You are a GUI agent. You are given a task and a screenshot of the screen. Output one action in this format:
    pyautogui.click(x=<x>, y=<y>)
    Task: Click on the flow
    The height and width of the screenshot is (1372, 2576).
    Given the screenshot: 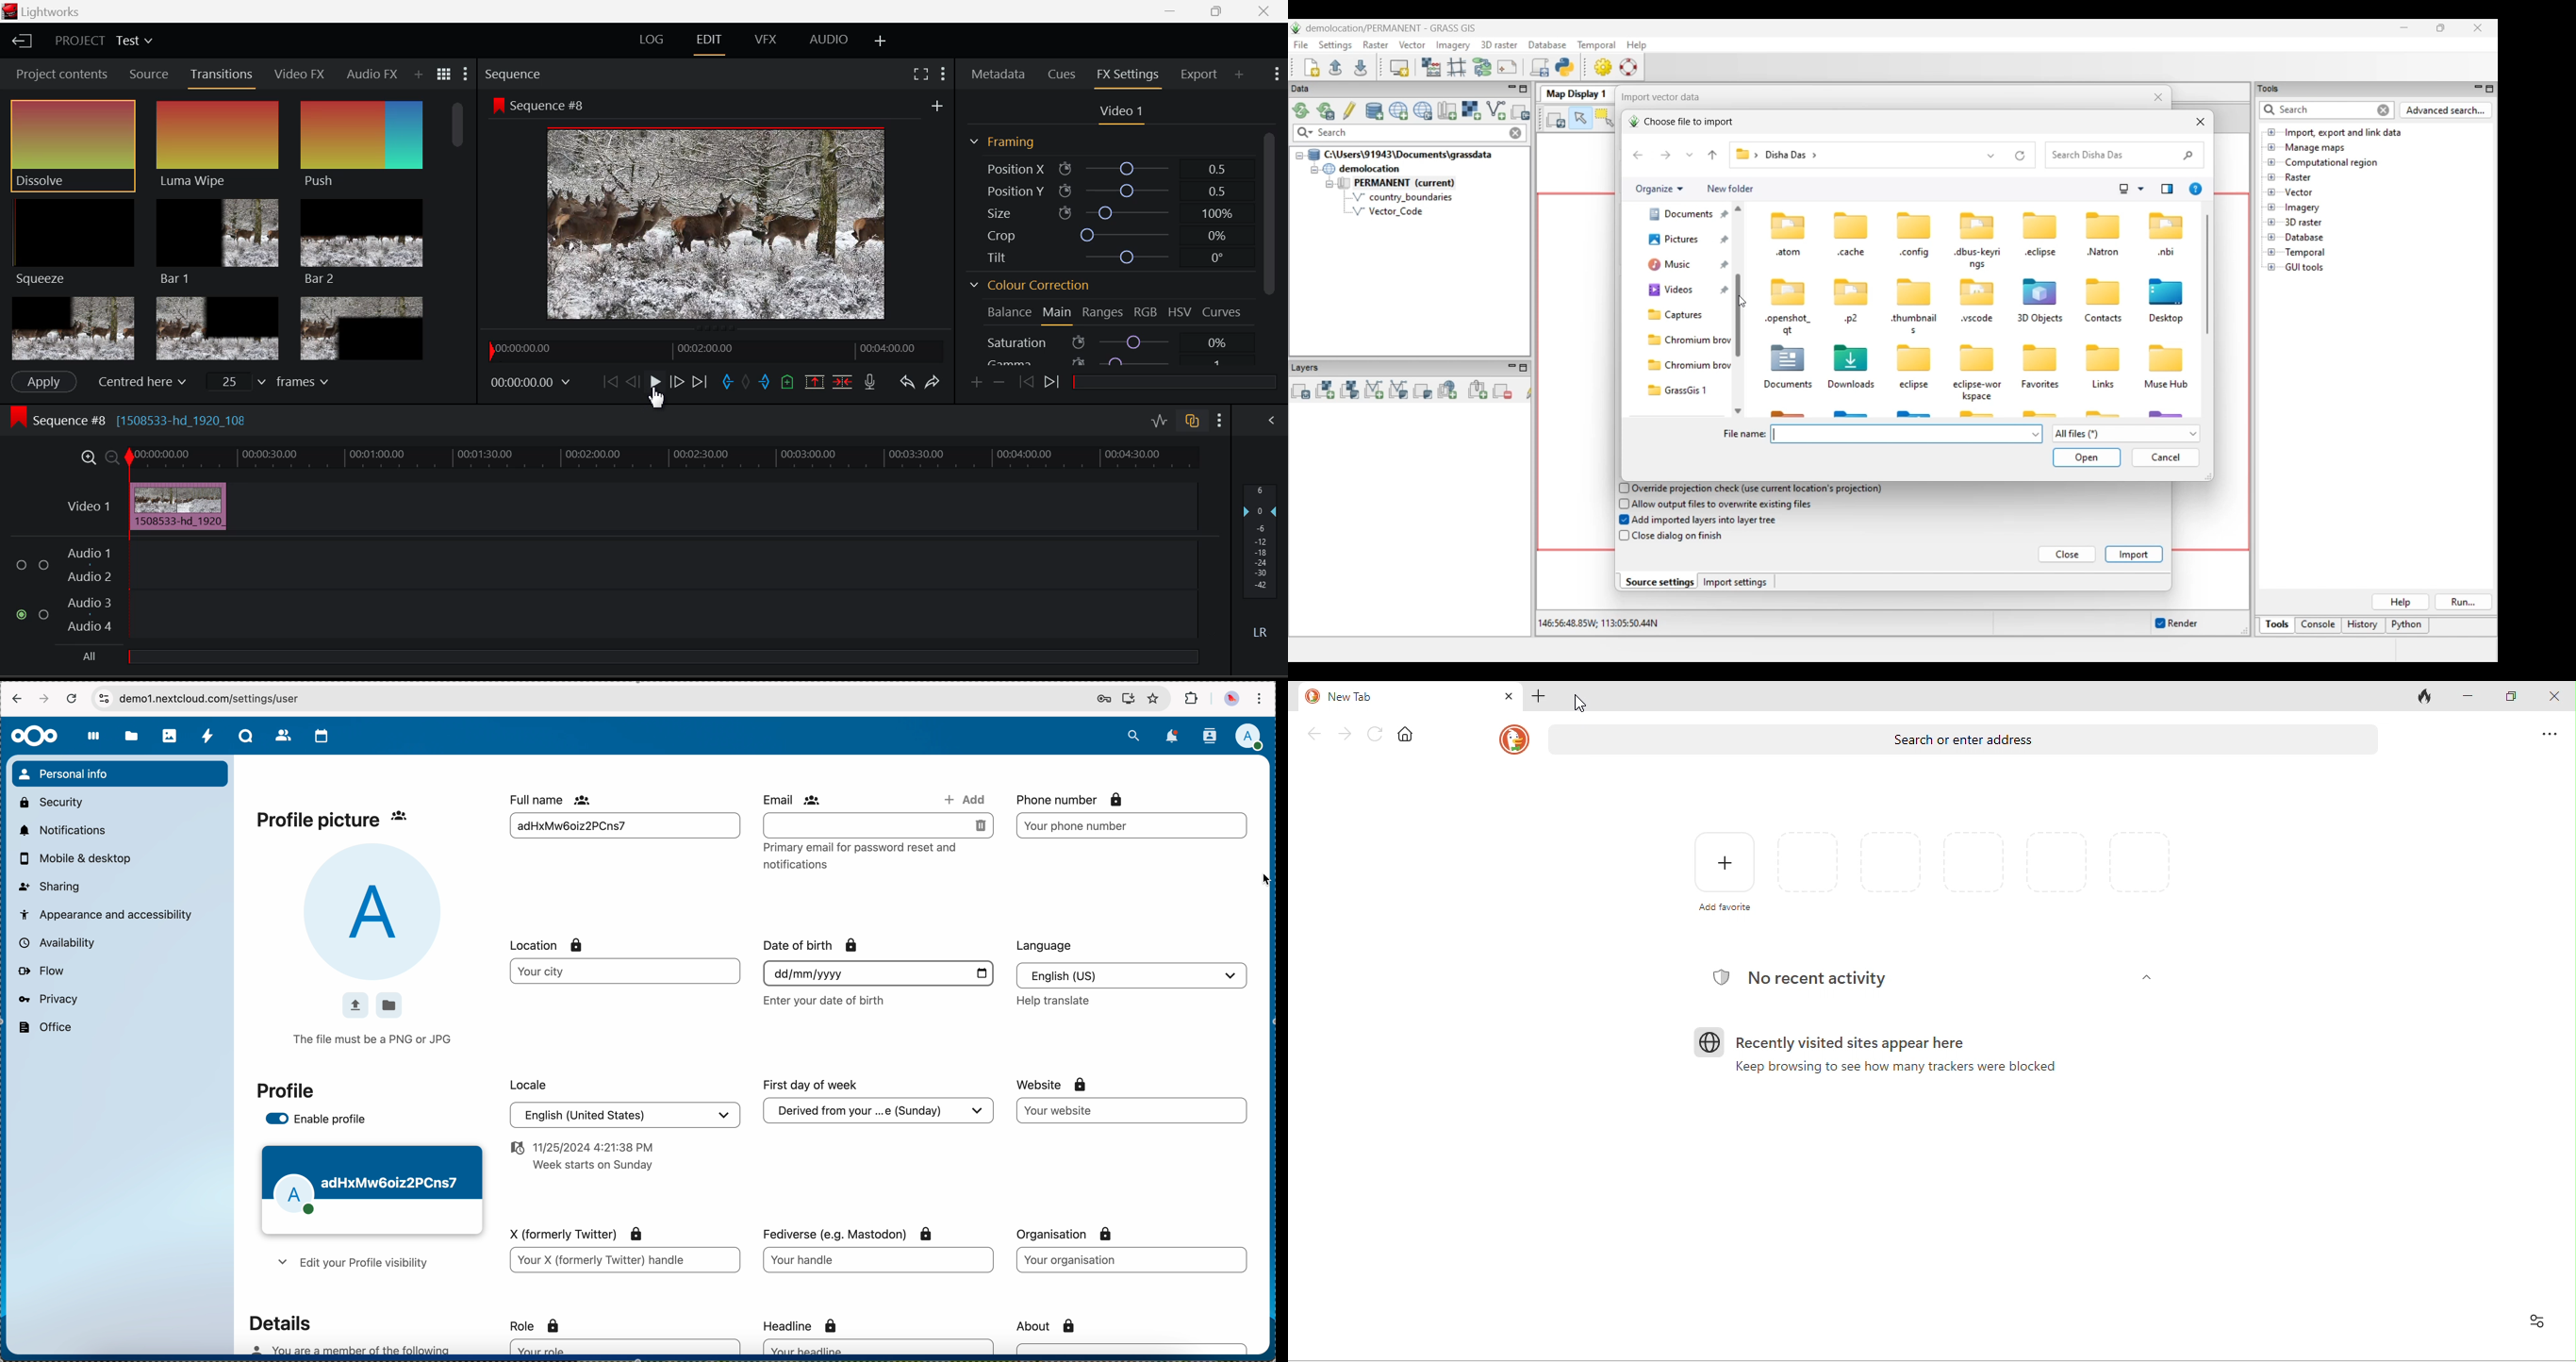 What is the action you would take?
    pyautogui.click(x=41, y=971)
    